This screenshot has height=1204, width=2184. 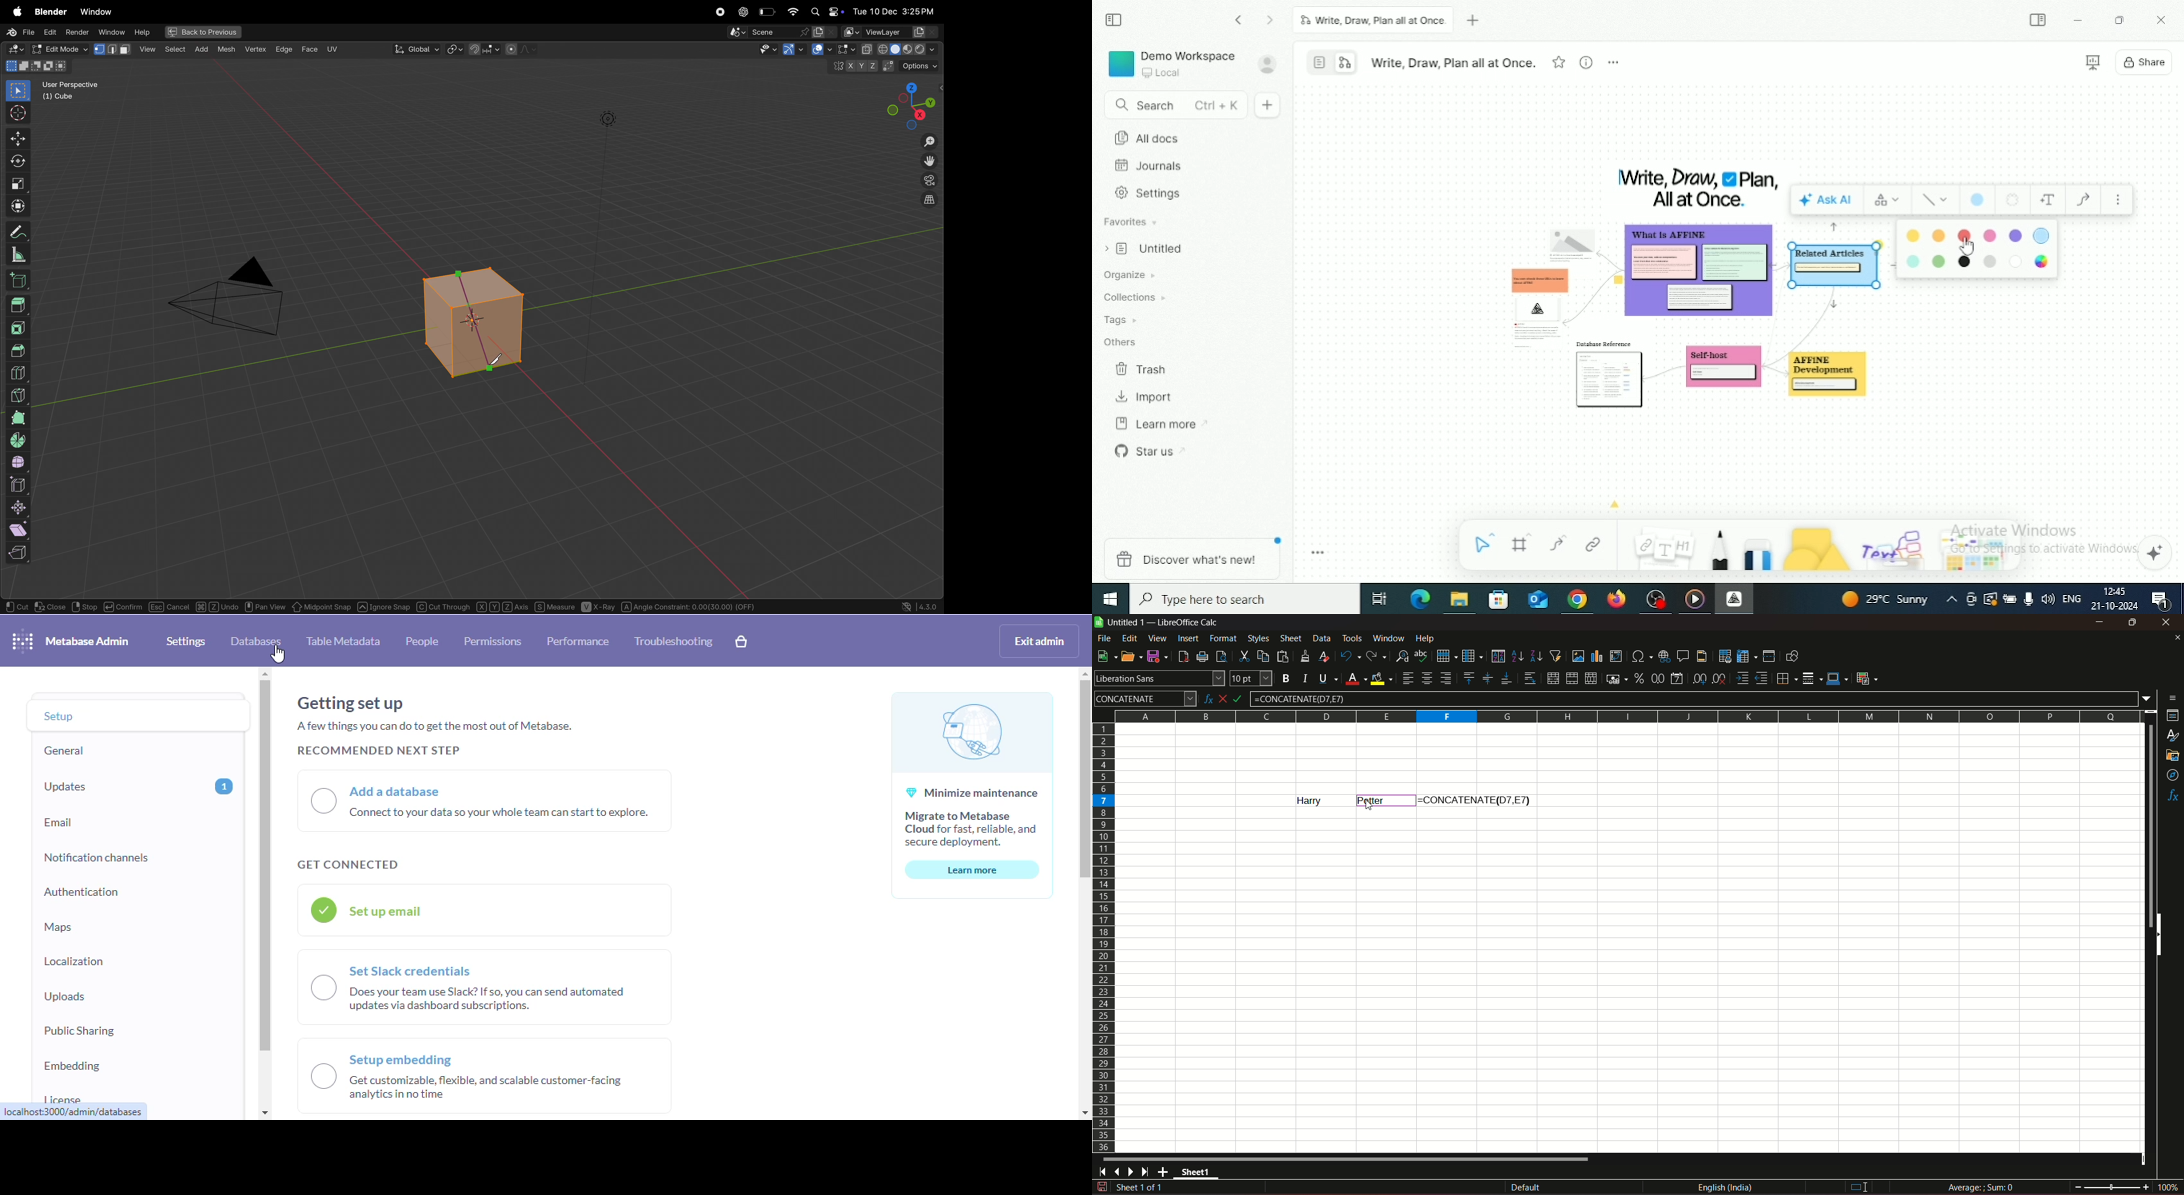 I want to click on View port shading, so click(x=899, y=49).